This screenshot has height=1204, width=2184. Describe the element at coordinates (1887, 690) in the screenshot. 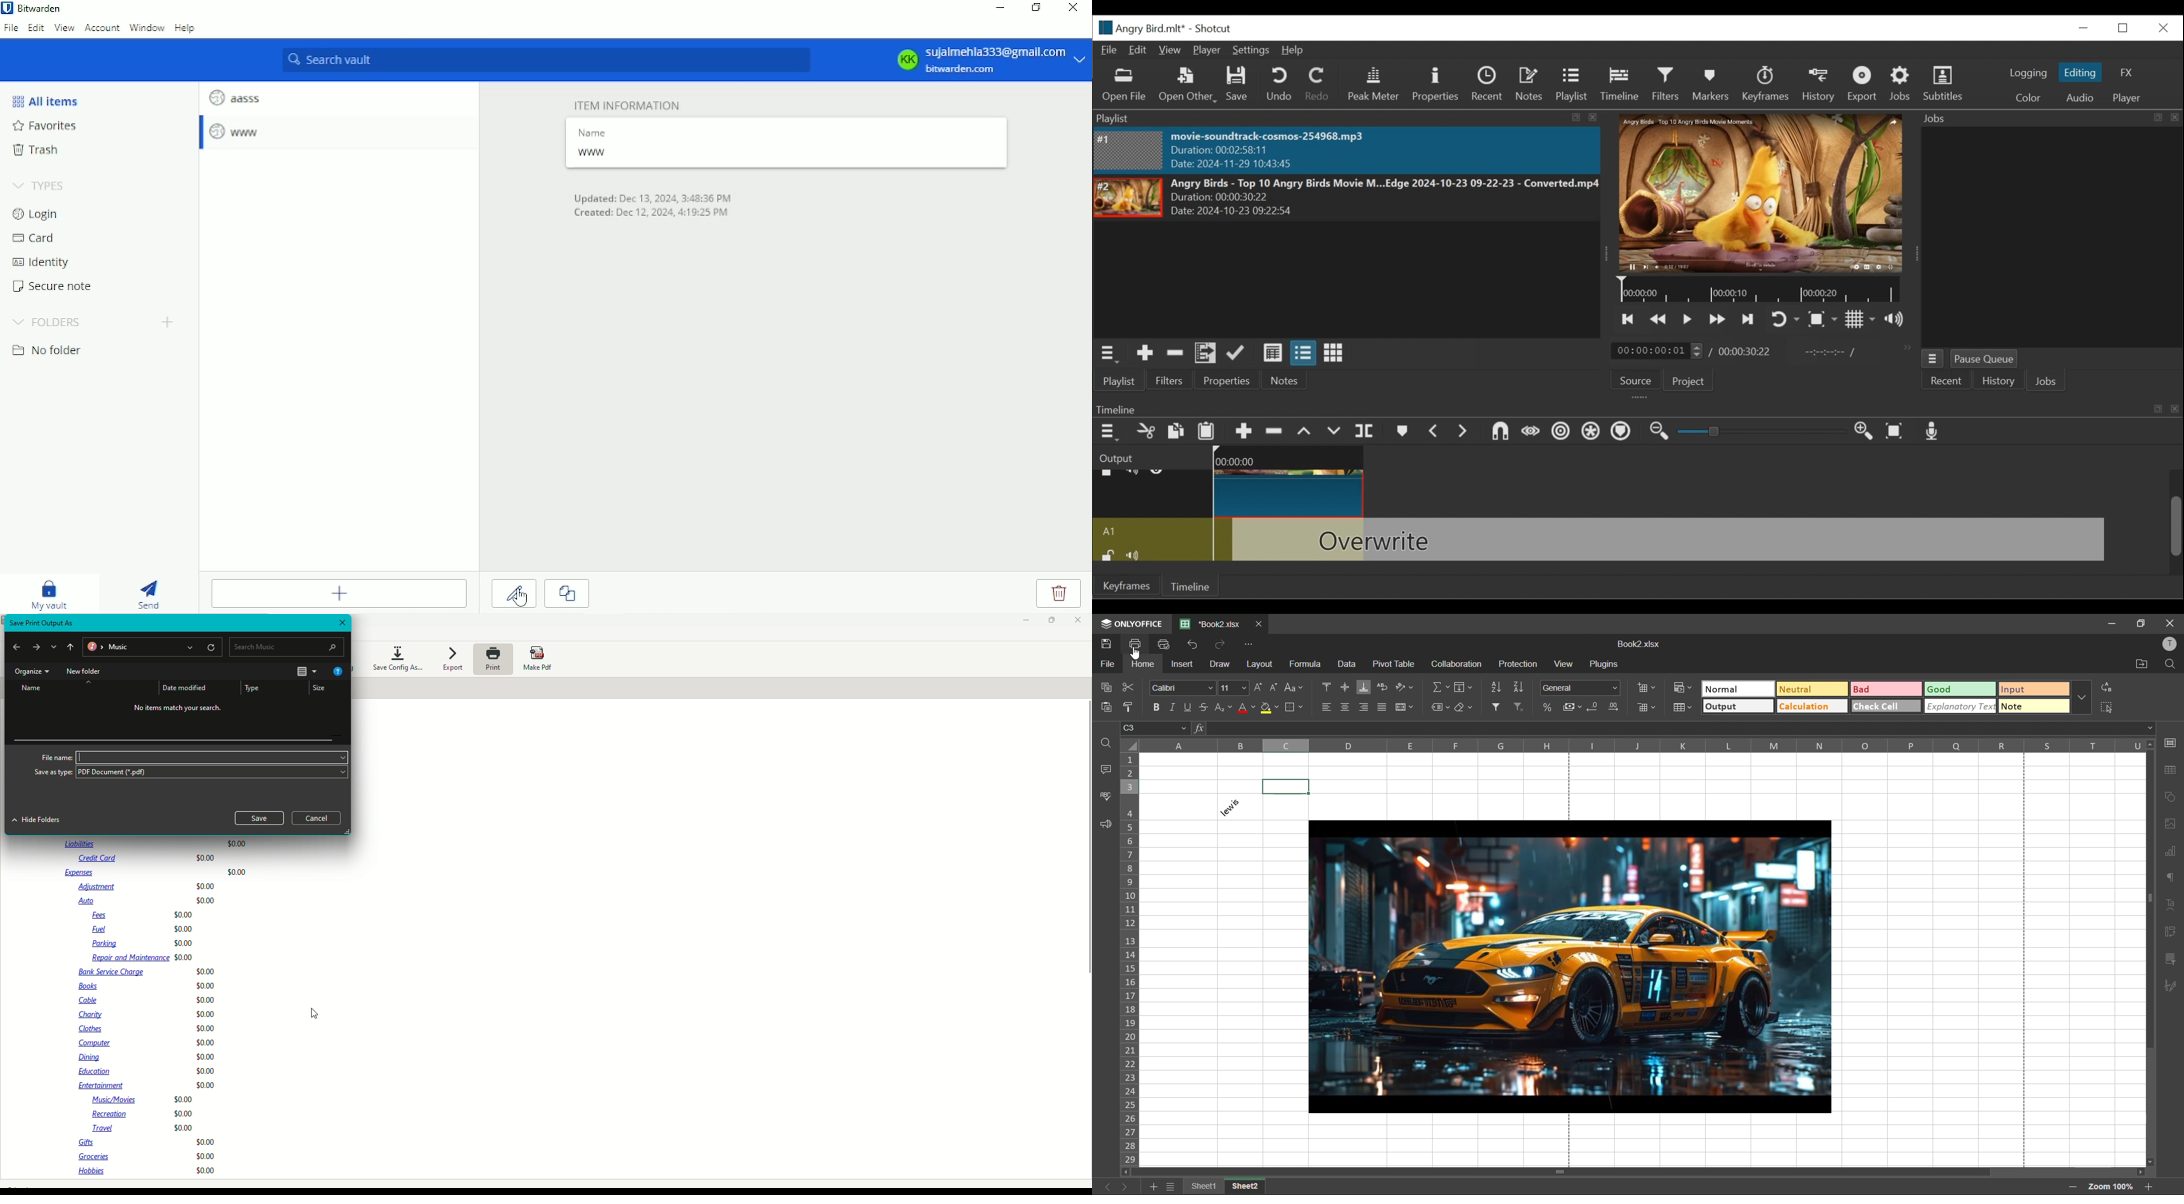

I see `bad` at that location.